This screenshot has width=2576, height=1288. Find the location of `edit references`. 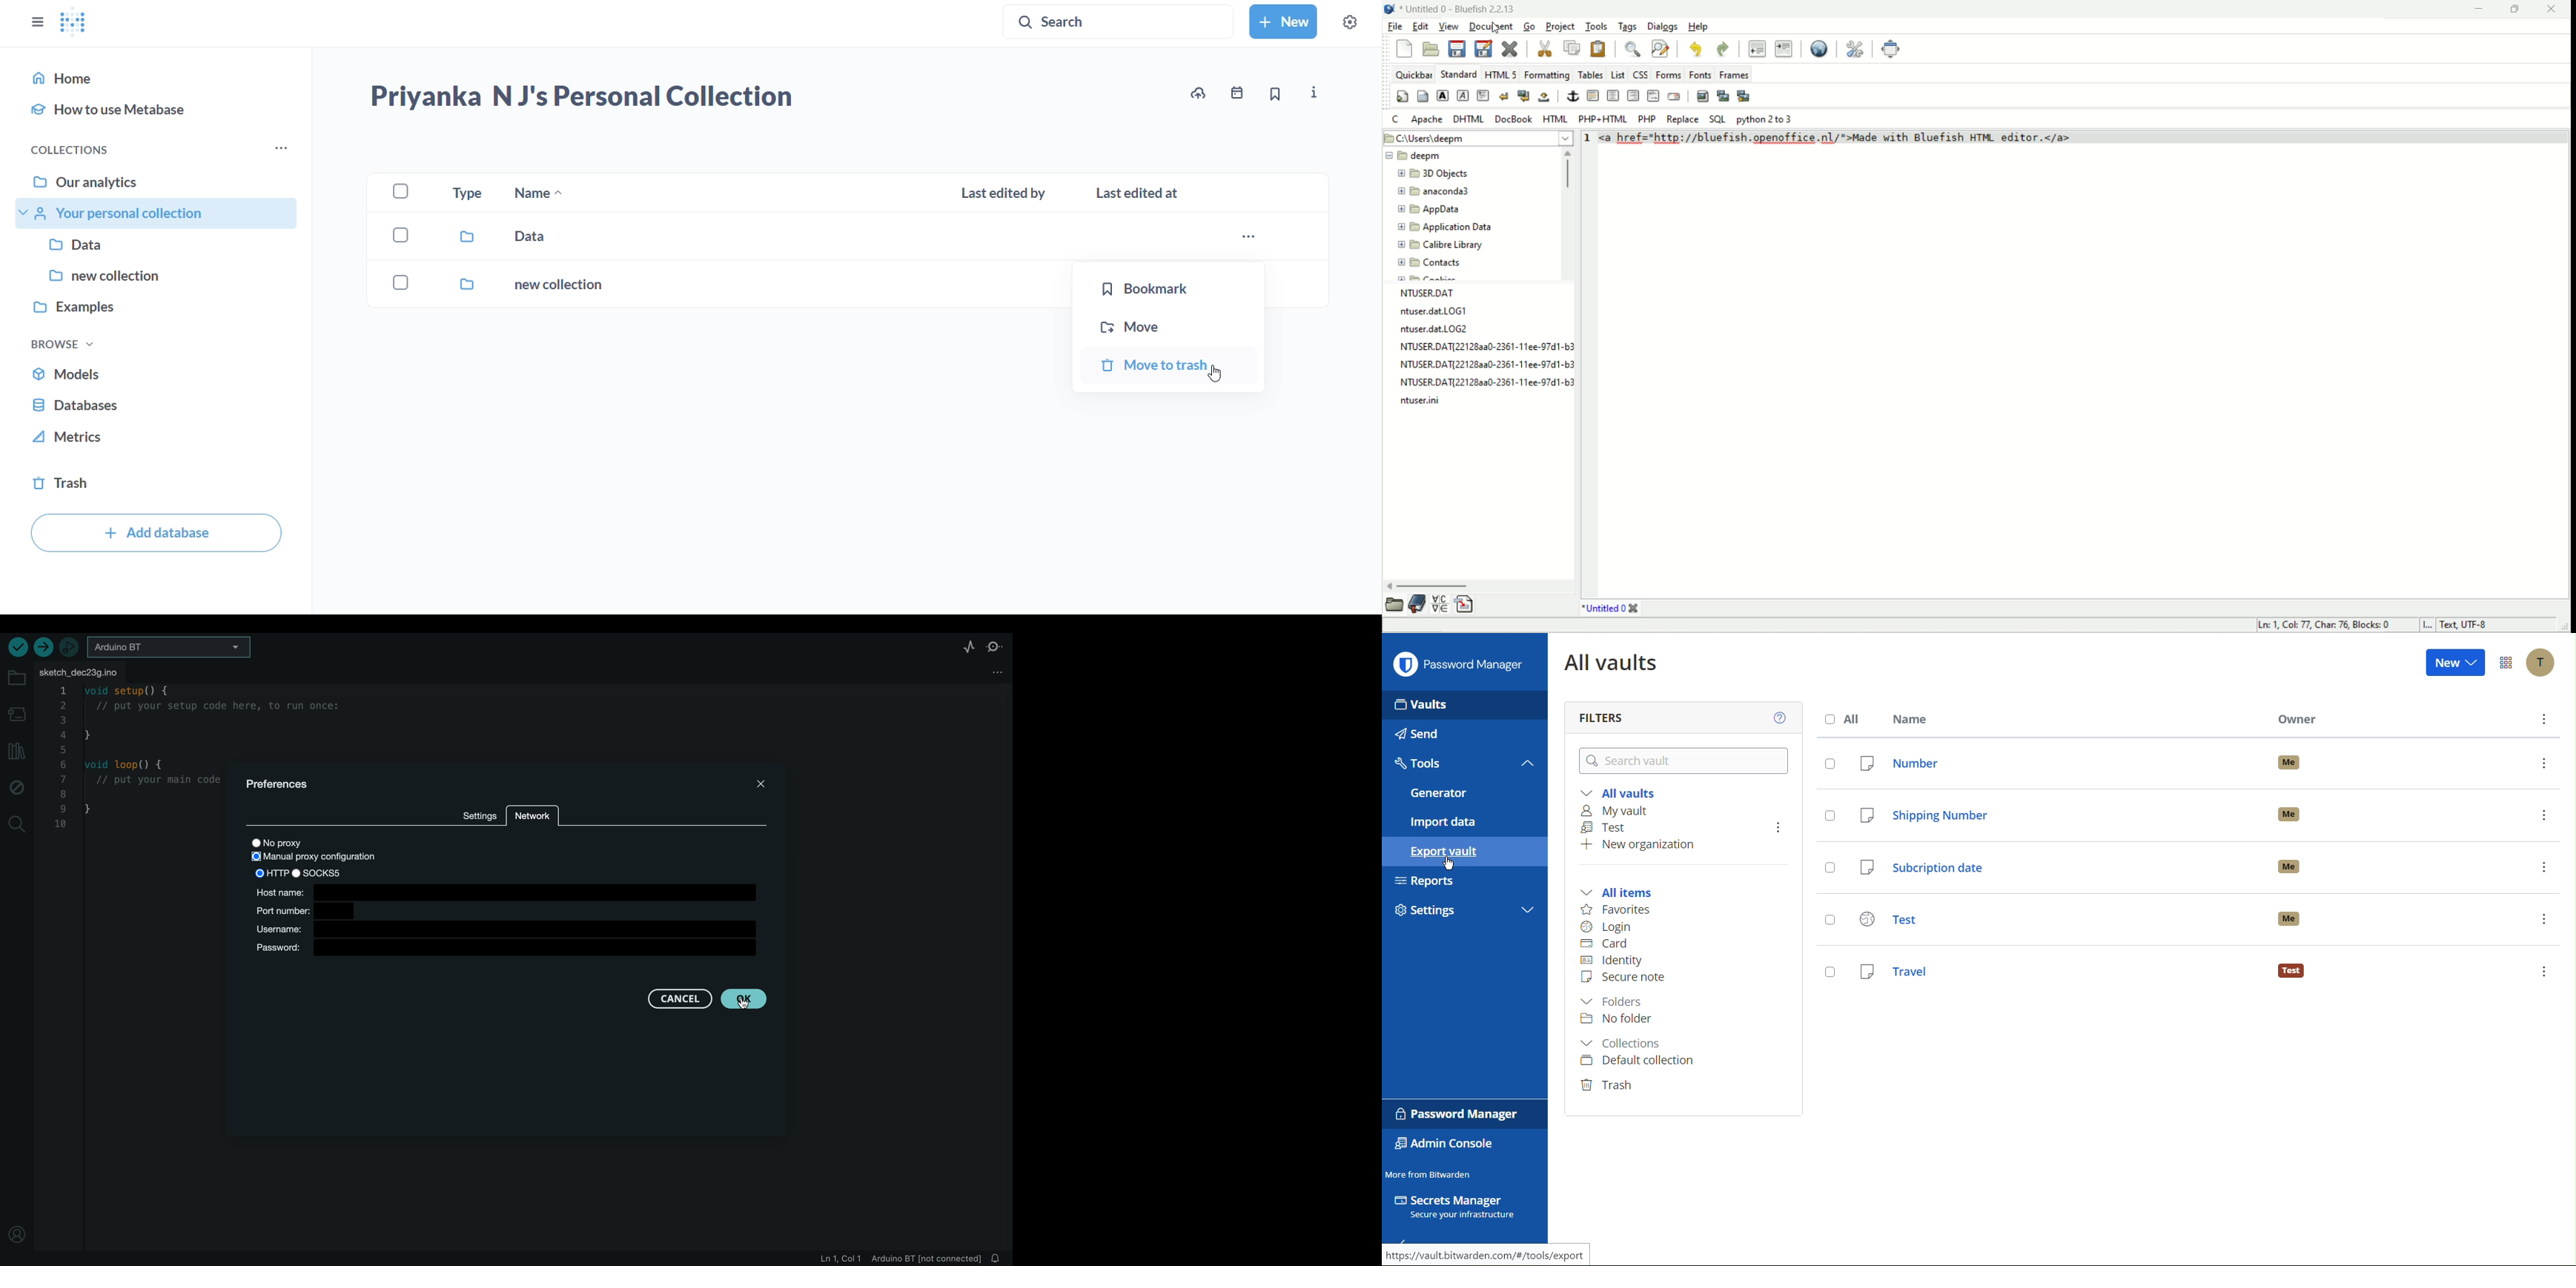

edit references is located at coordinates (1856, 49).